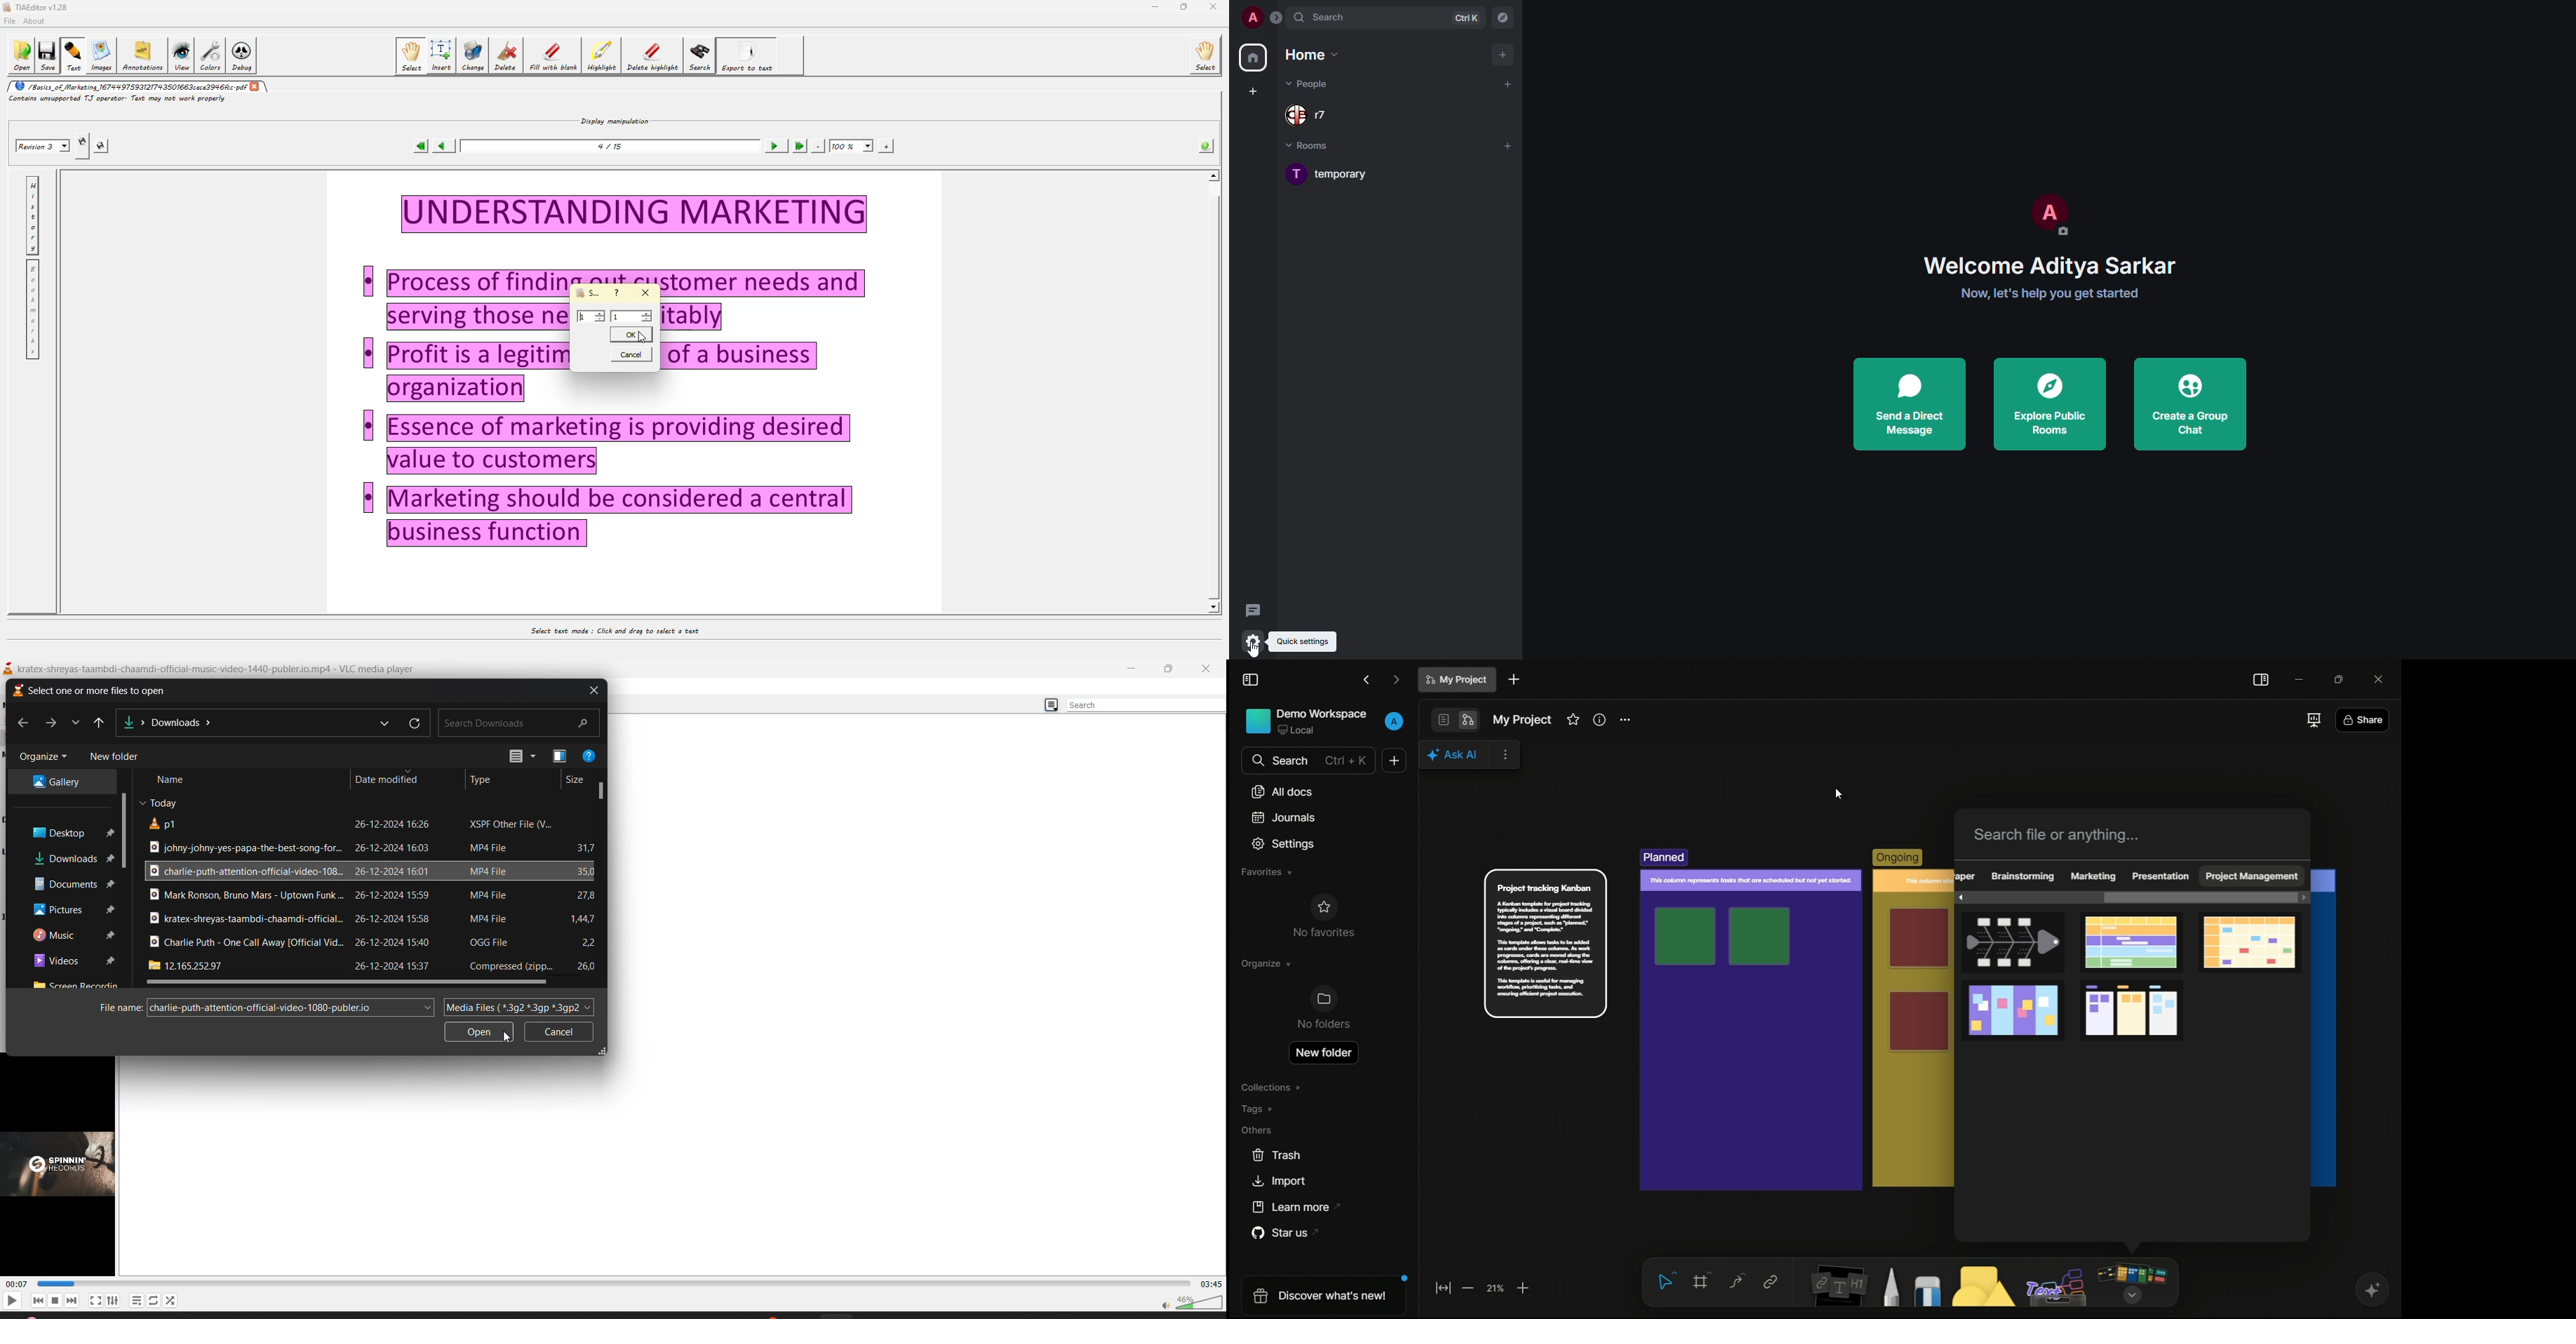  What do you see at coordinates (1965, 876) in the screenshot?
I see `obscure text` at bounding box center [1965, 876].